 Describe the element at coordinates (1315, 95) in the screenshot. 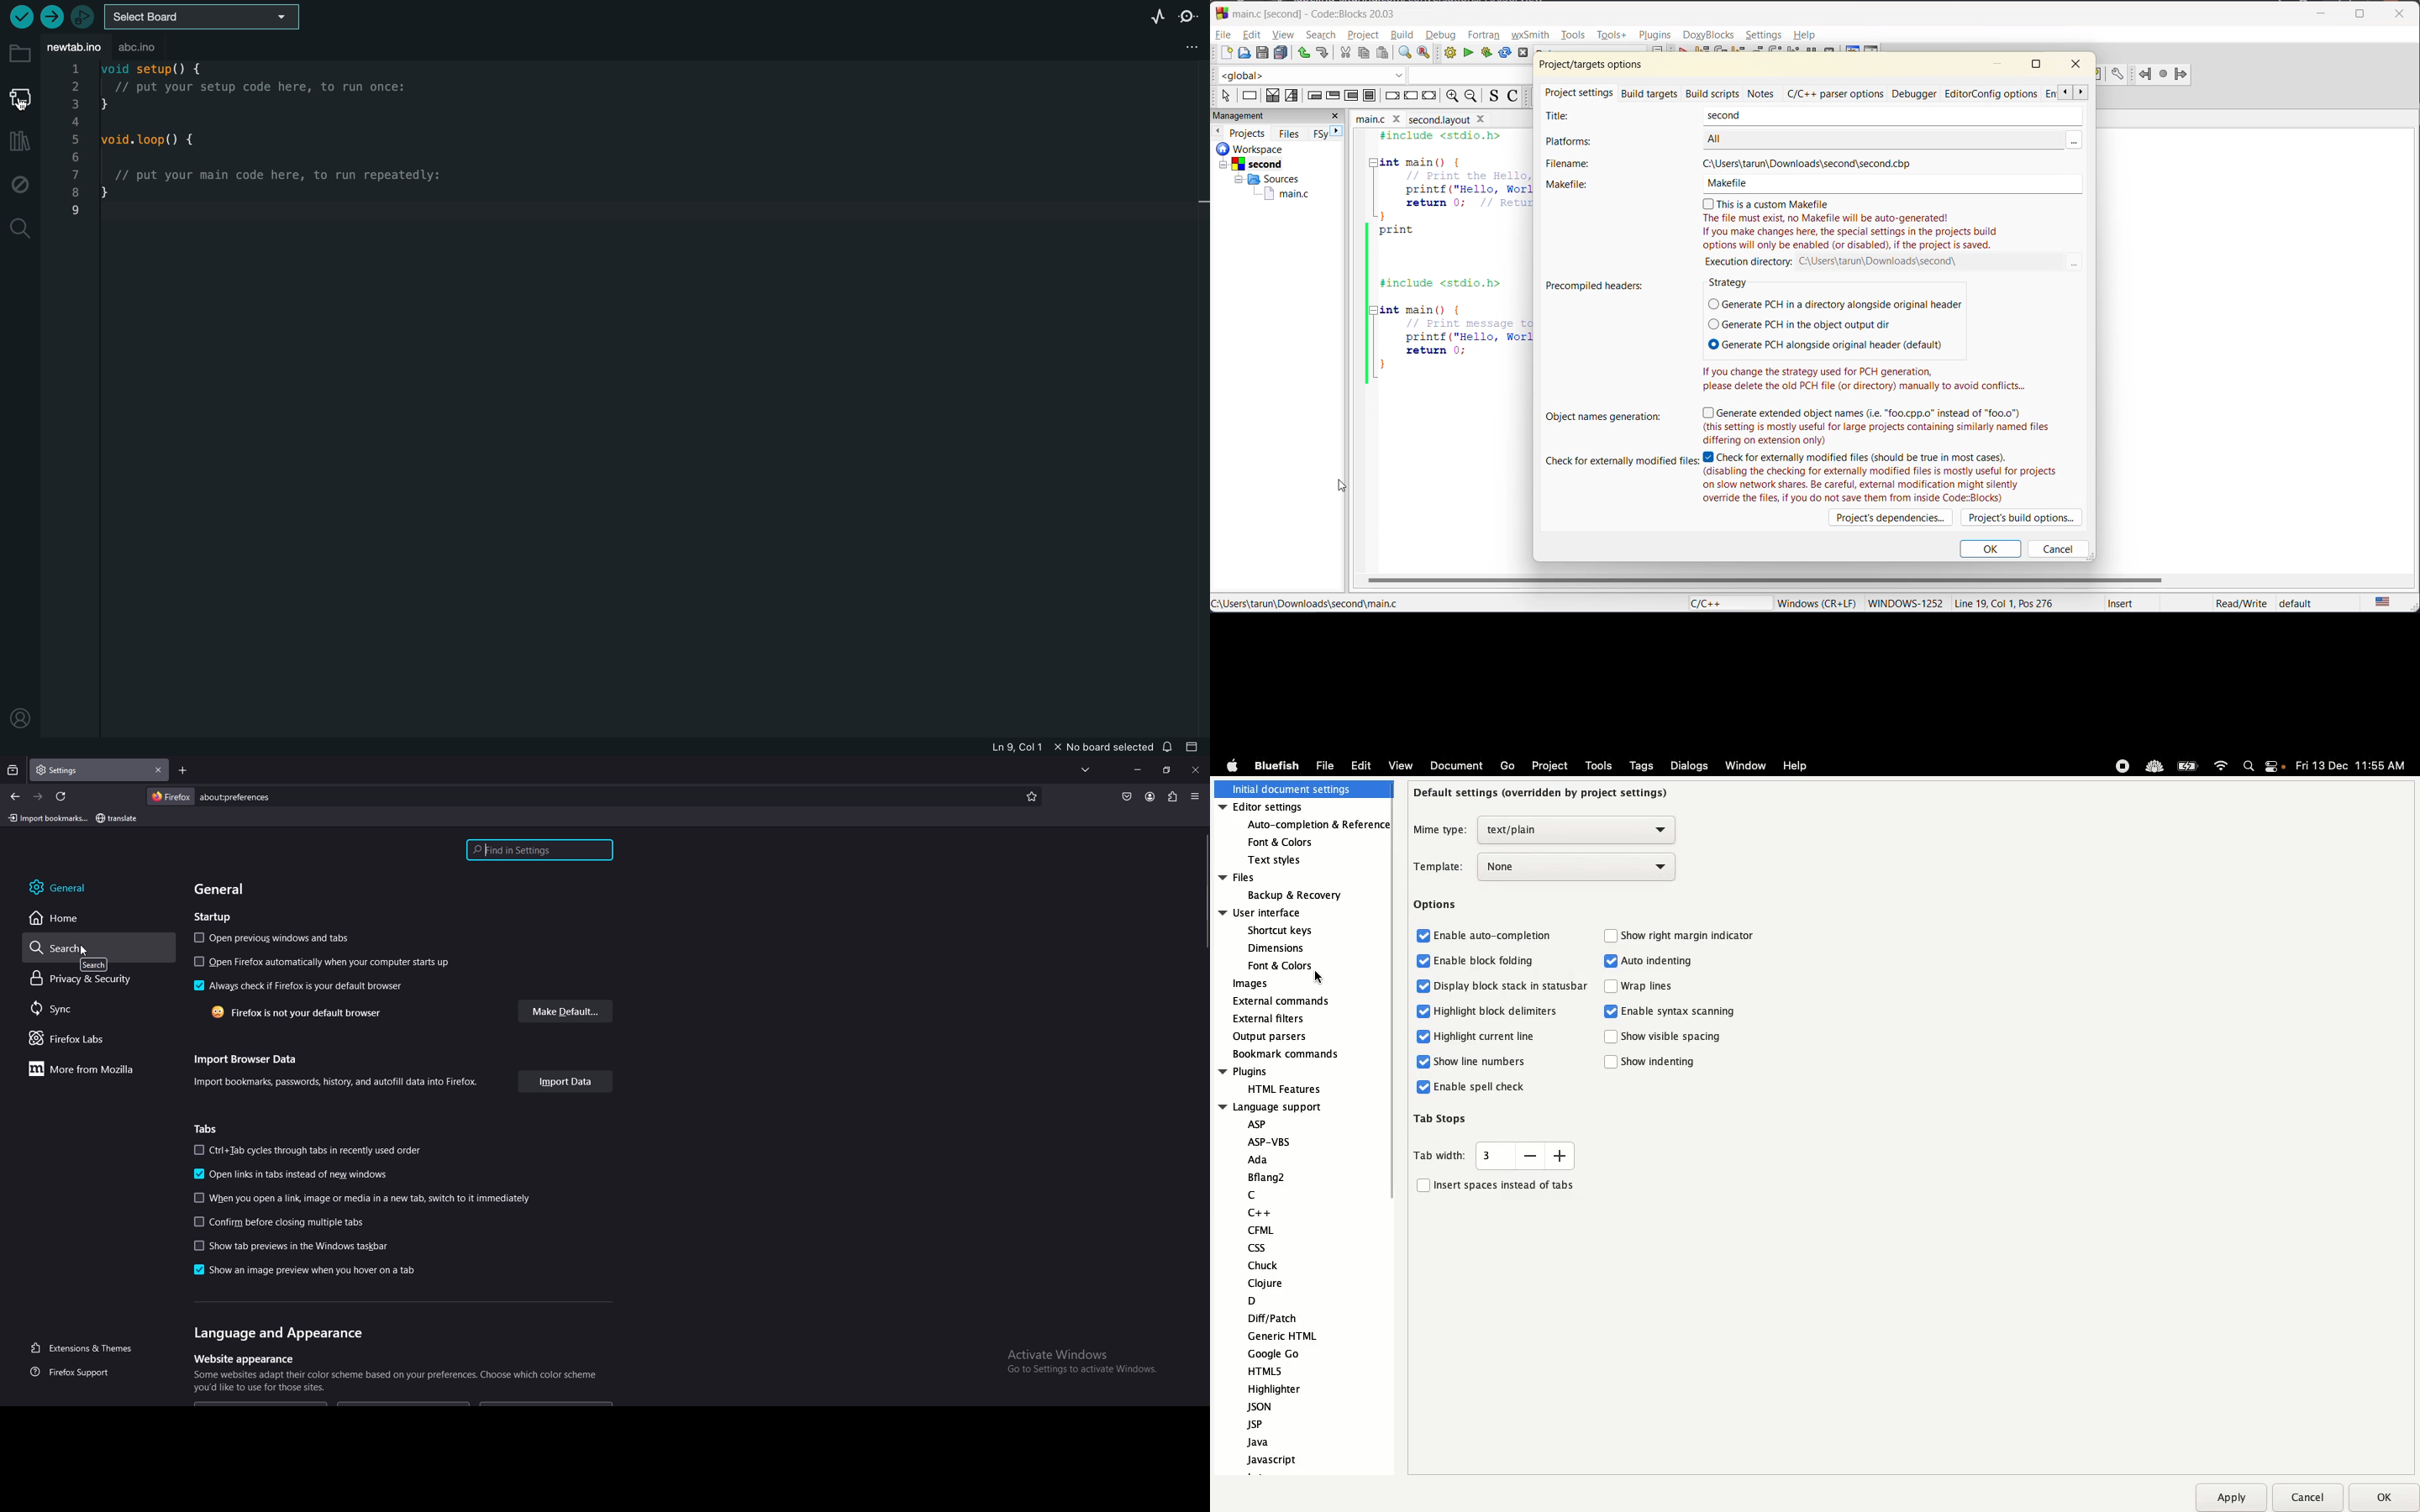

I see `entry condition loop` at that location.